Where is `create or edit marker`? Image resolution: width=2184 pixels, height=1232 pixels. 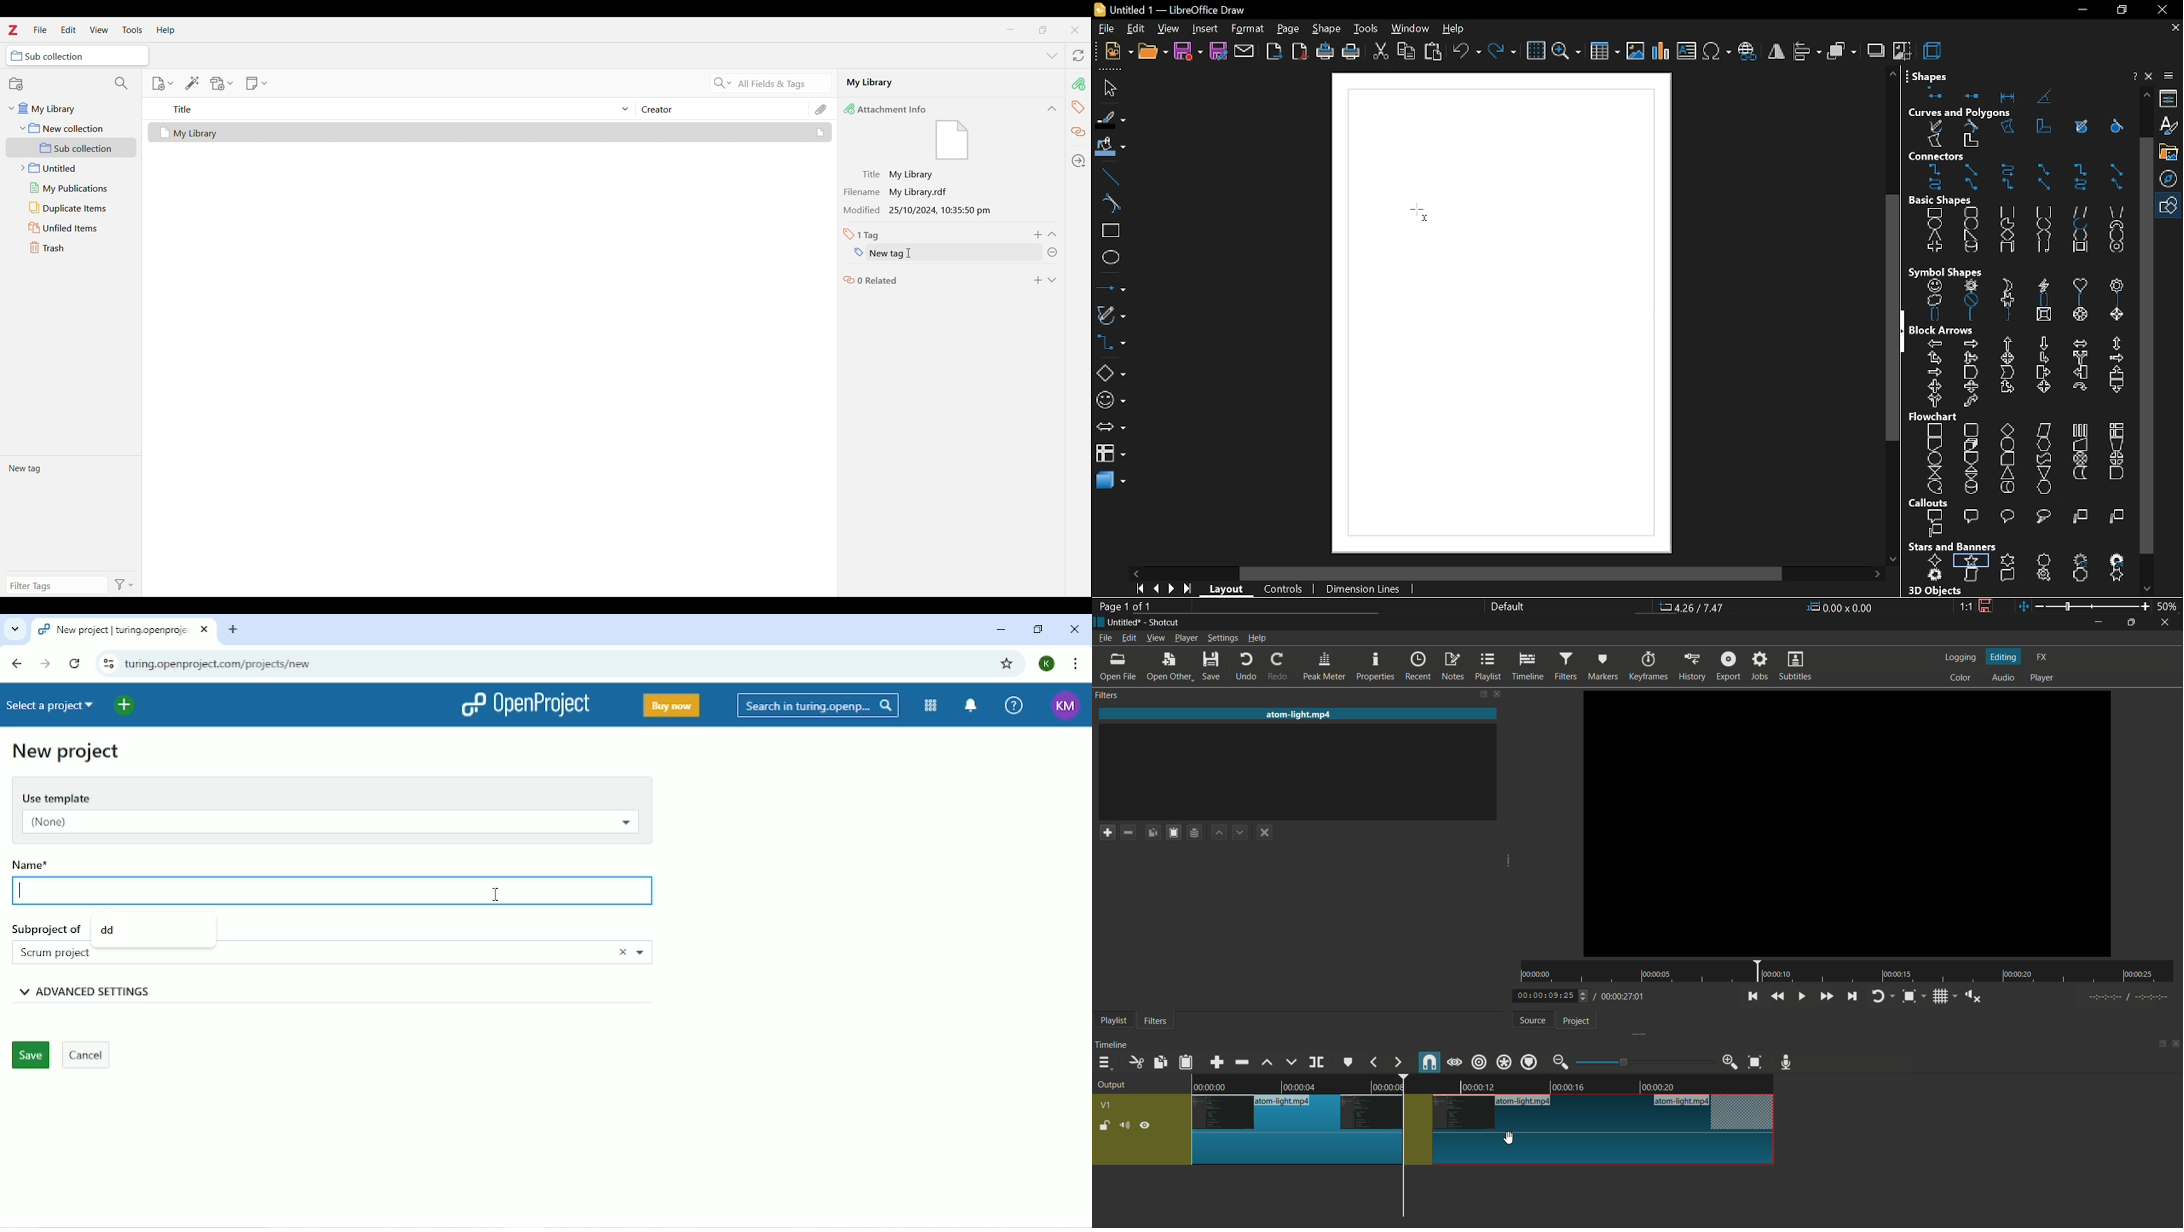
create or edit marker is located at coordinates (1348, 1063).